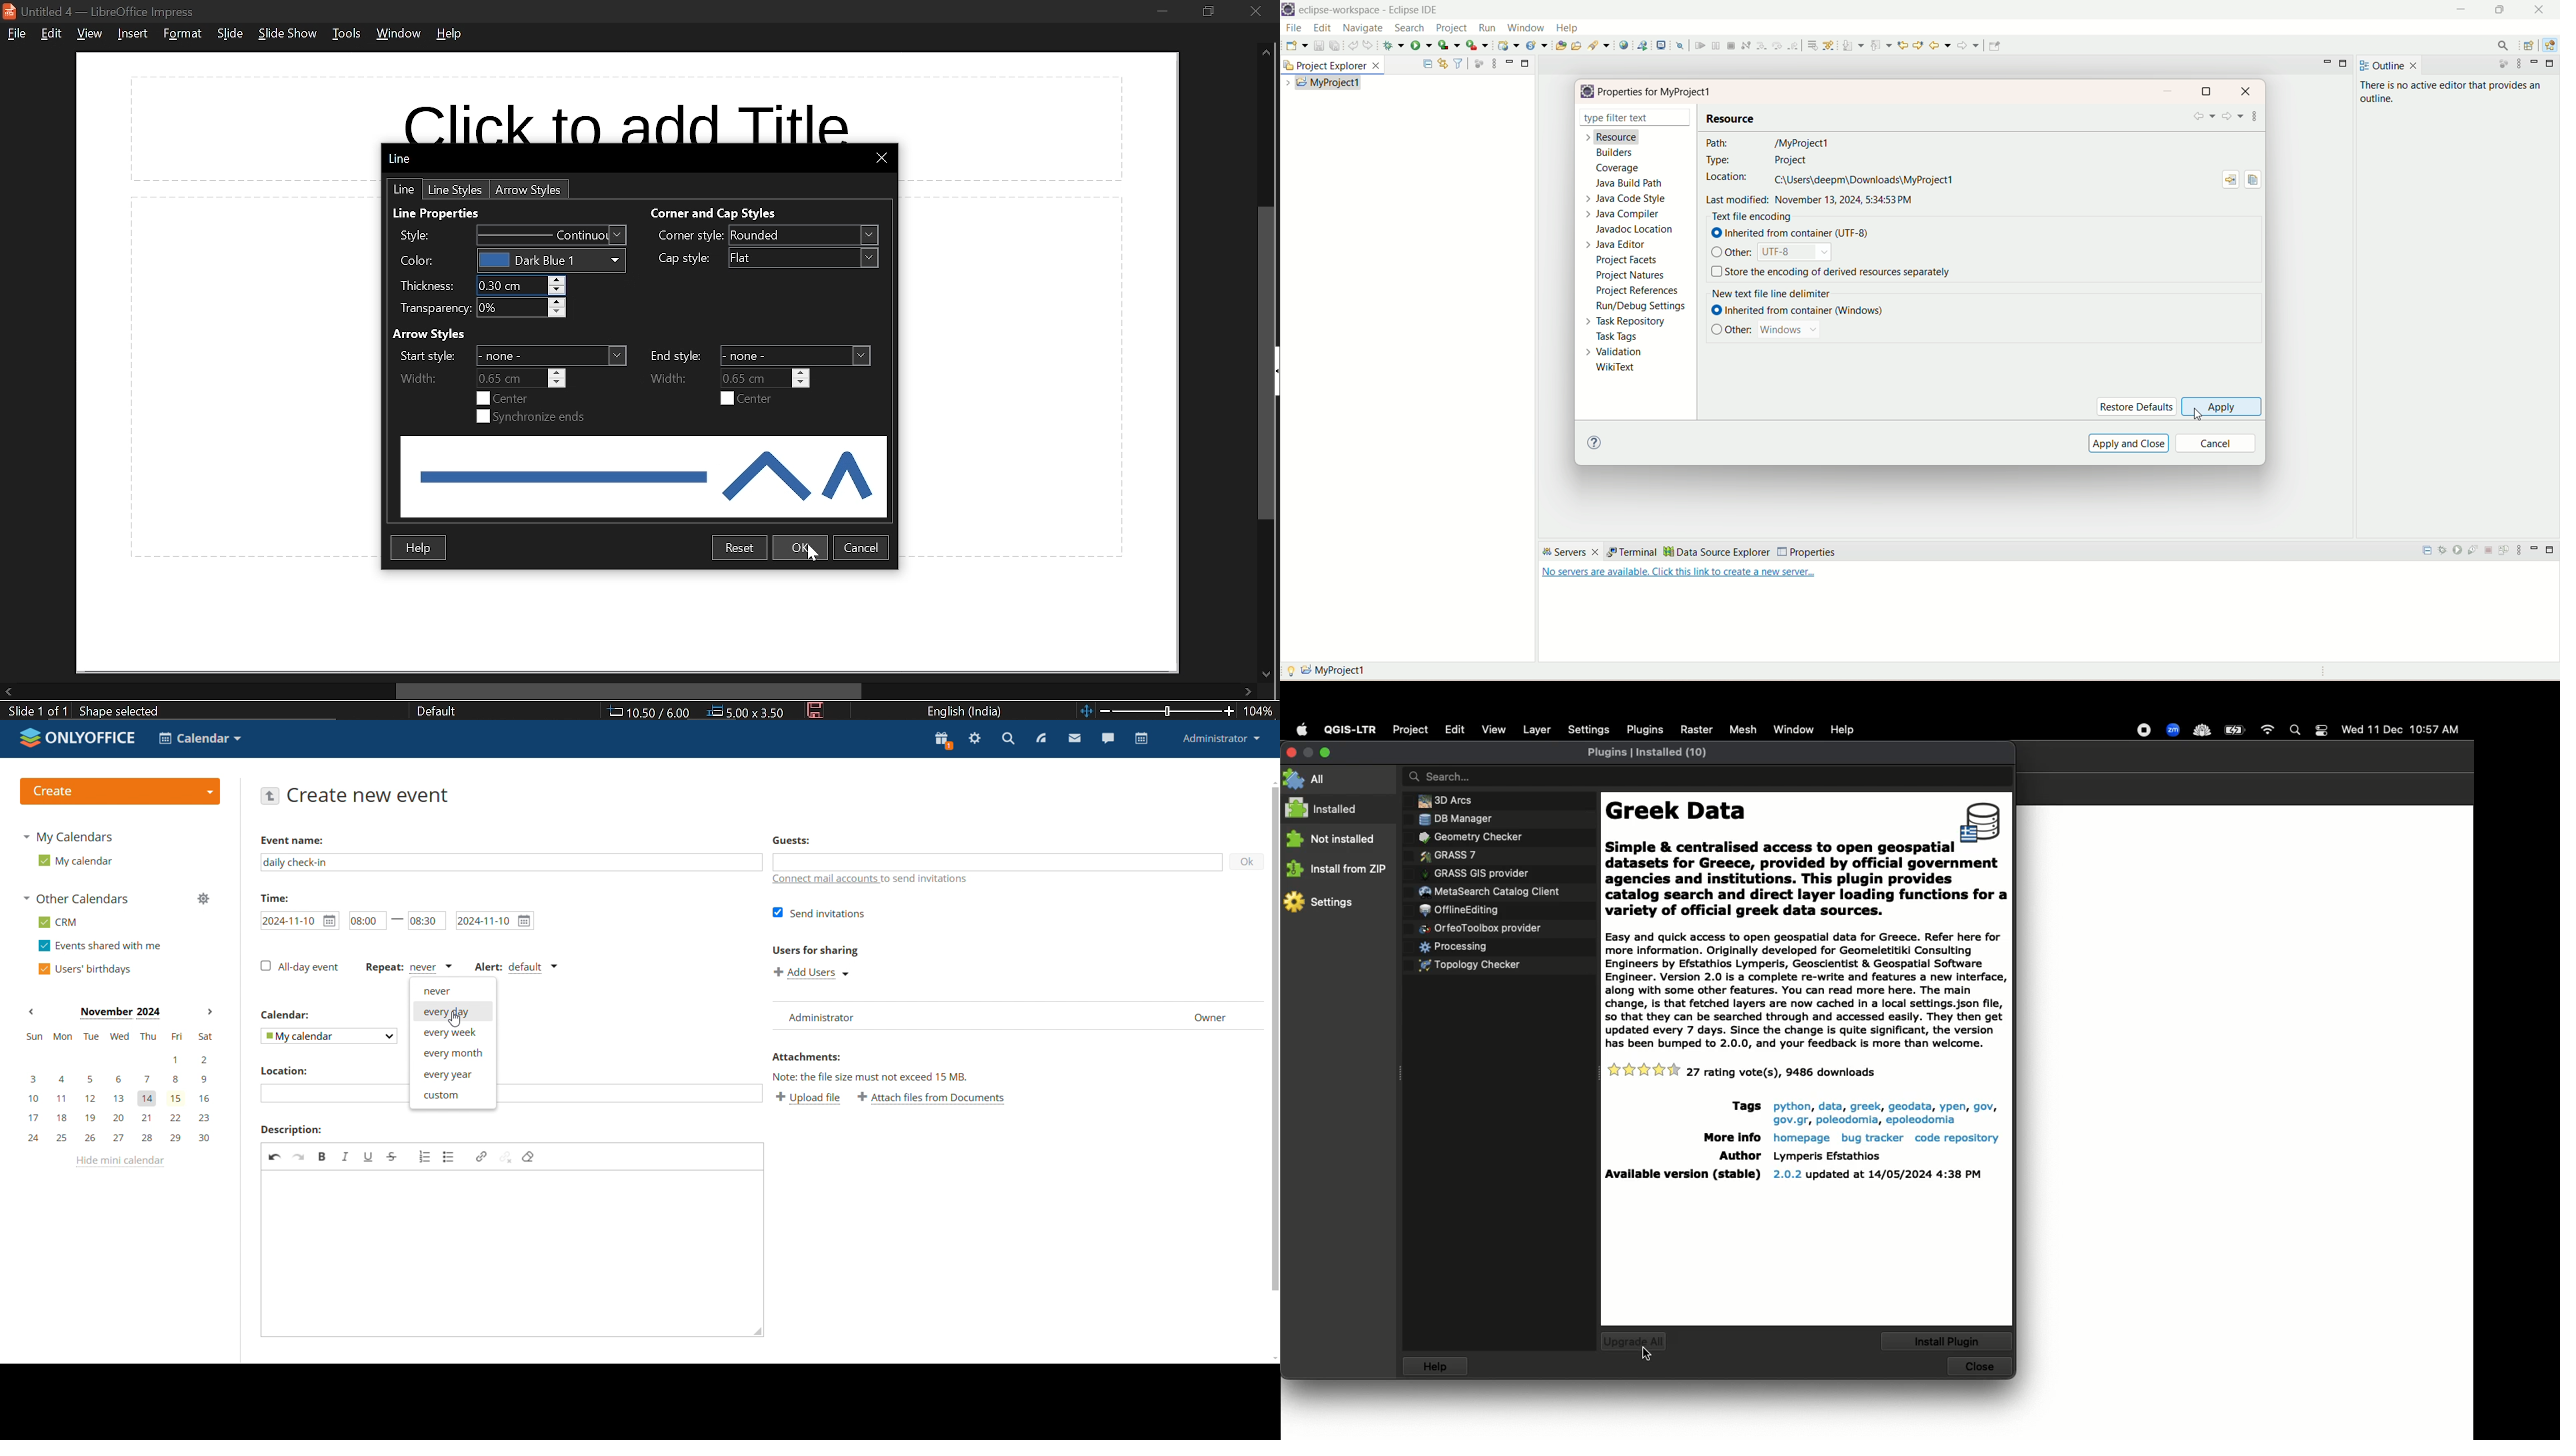  I want to click on Close, so click(1979, 1367).